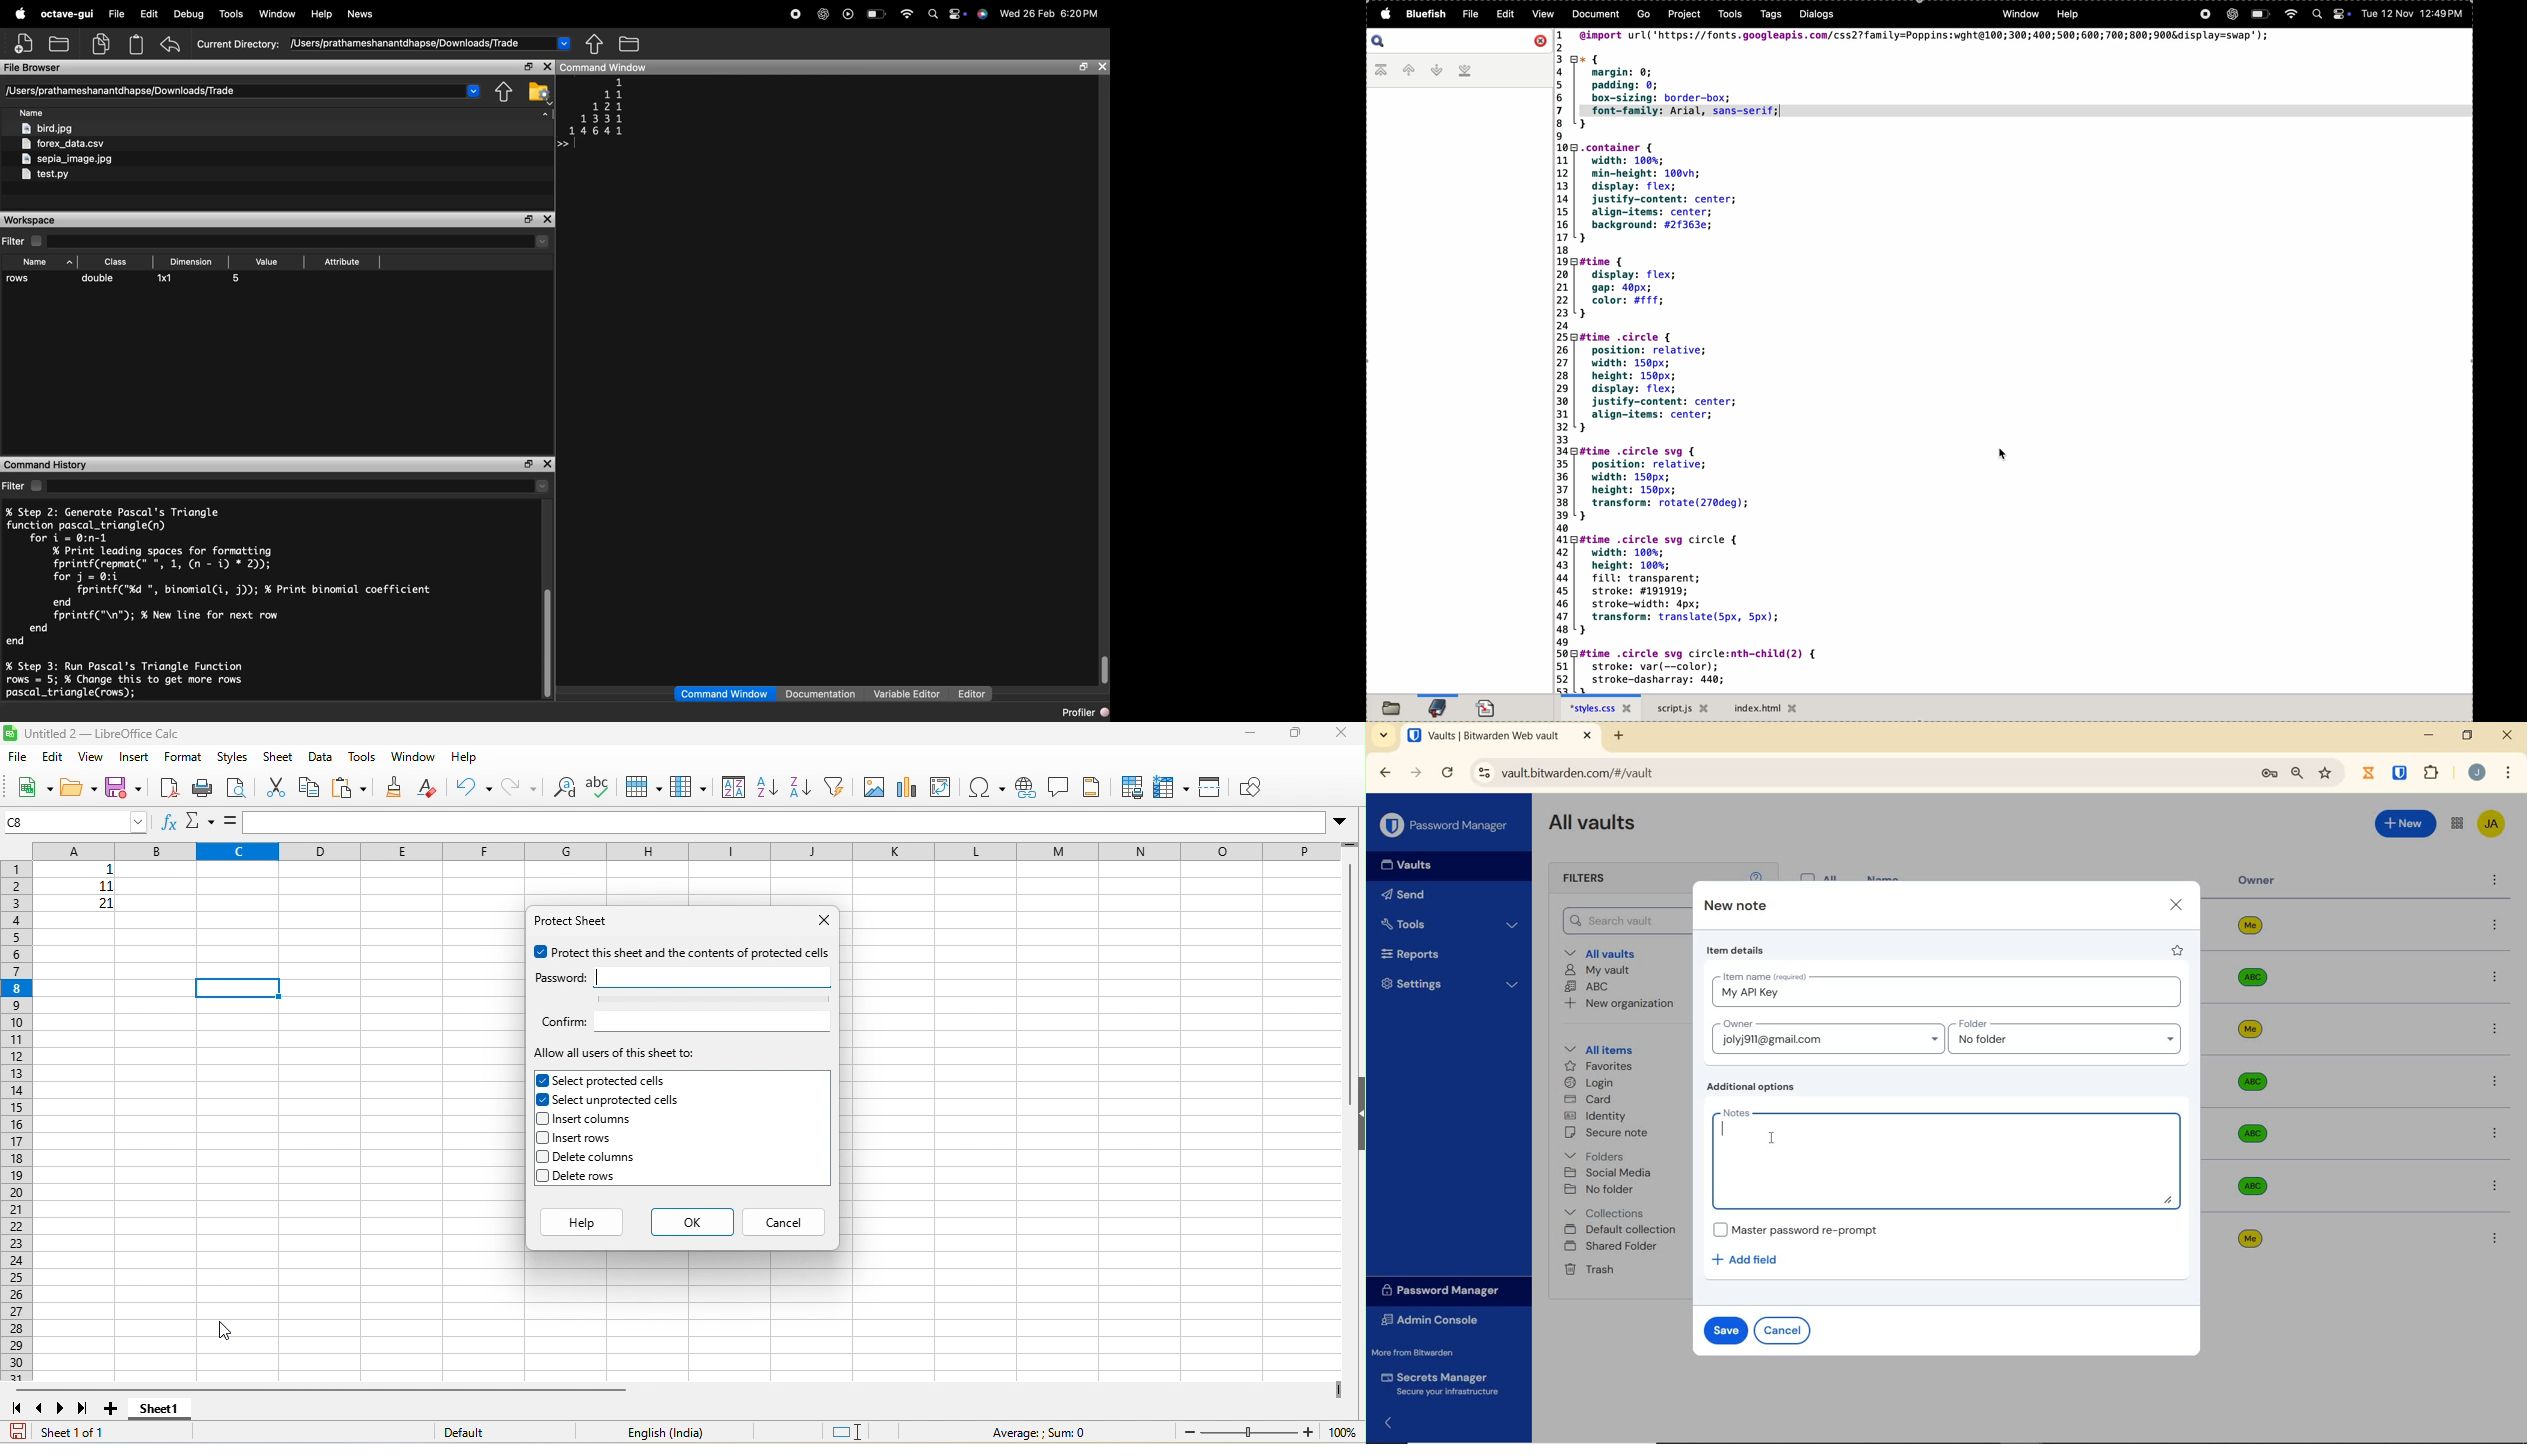  I want to click on Spotlight, so click(2316, 15).